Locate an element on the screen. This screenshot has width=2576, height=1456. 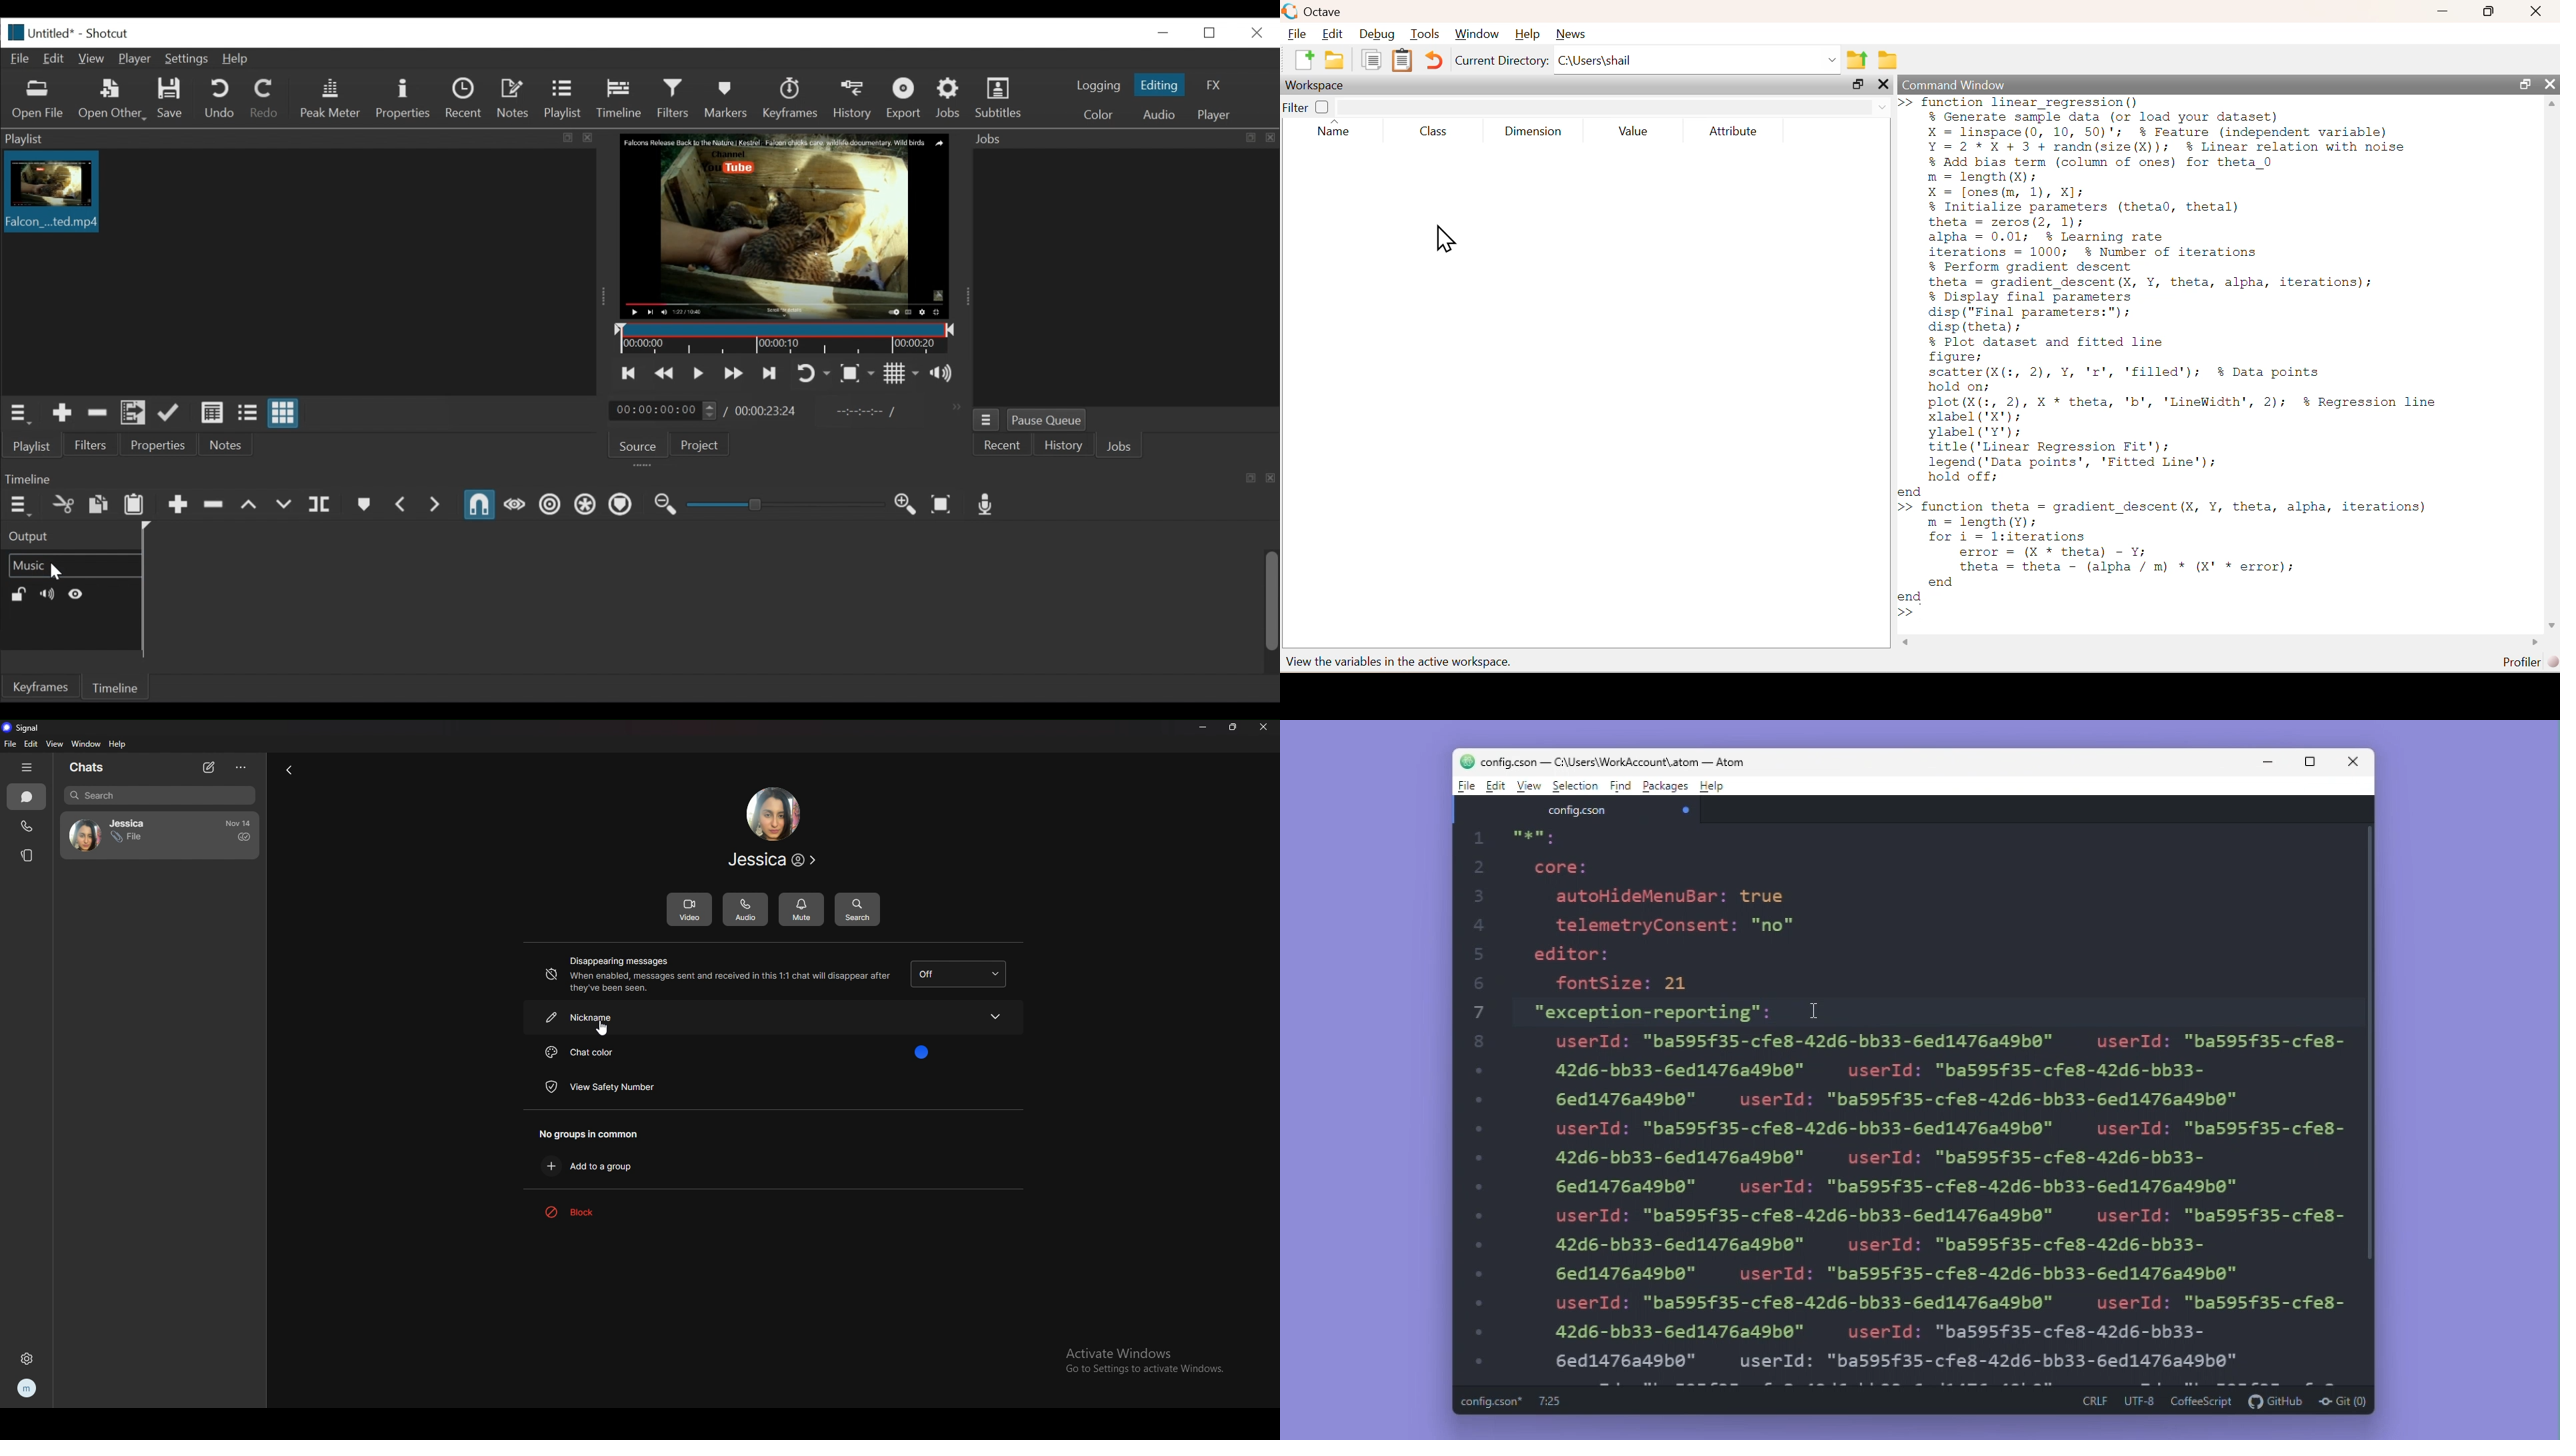
help is located at coordinates (117, 745).